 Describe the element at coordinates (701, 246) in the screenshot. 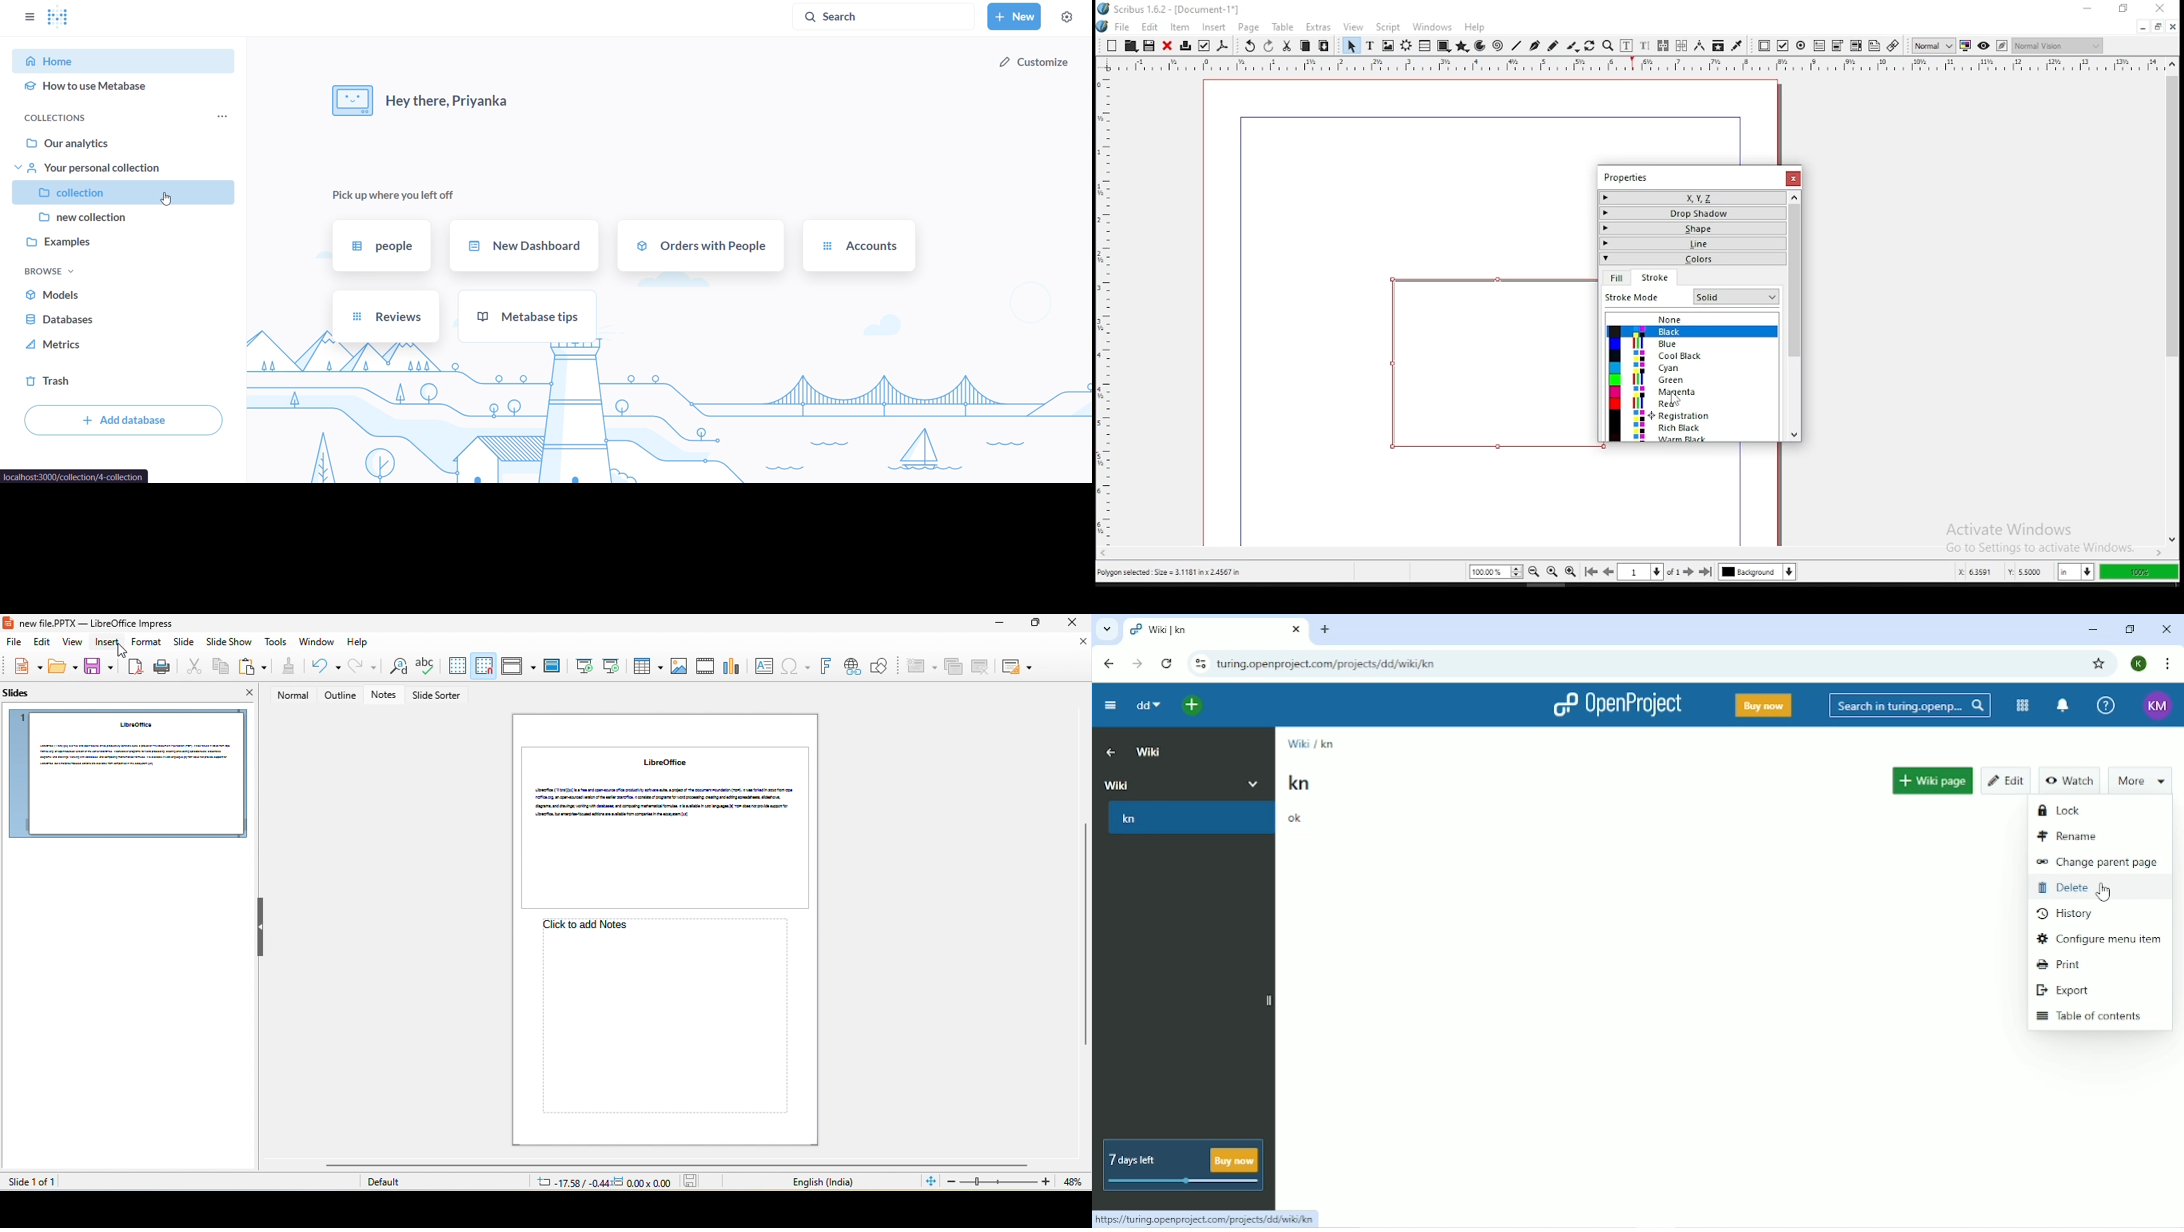

I see `orders with people` at that location.